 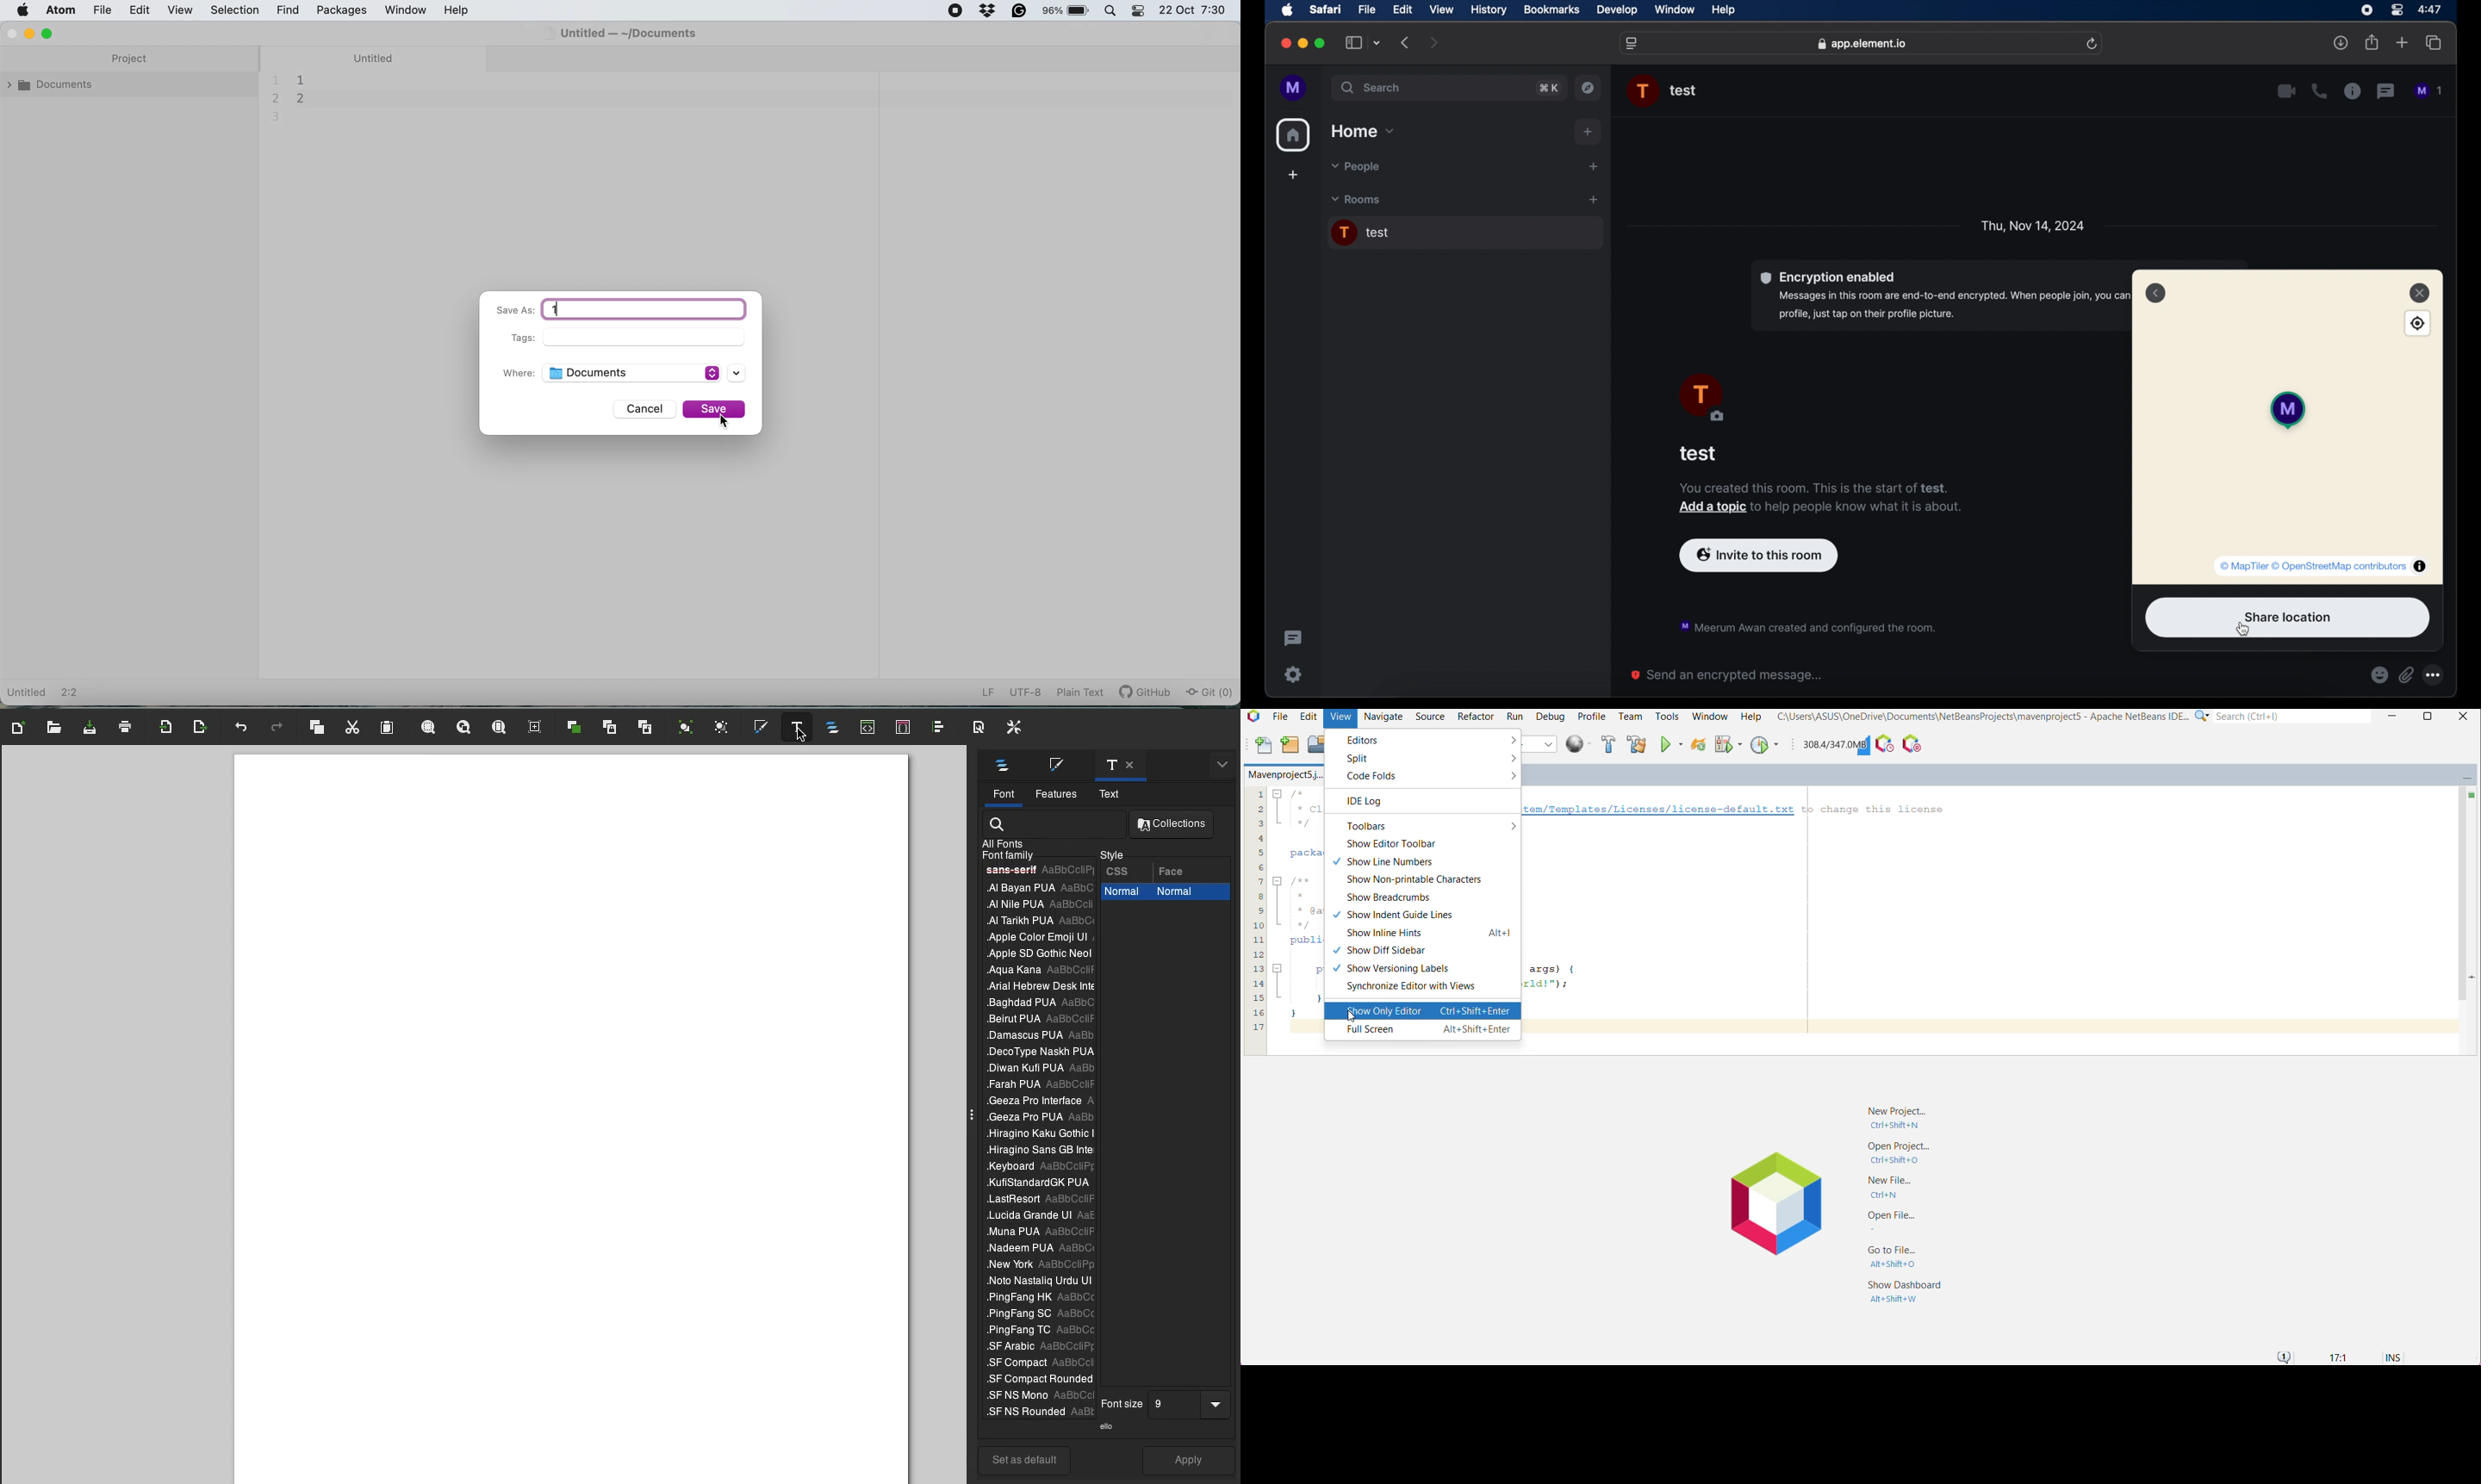 I want to click on web address, so click(x=1862, y=43).